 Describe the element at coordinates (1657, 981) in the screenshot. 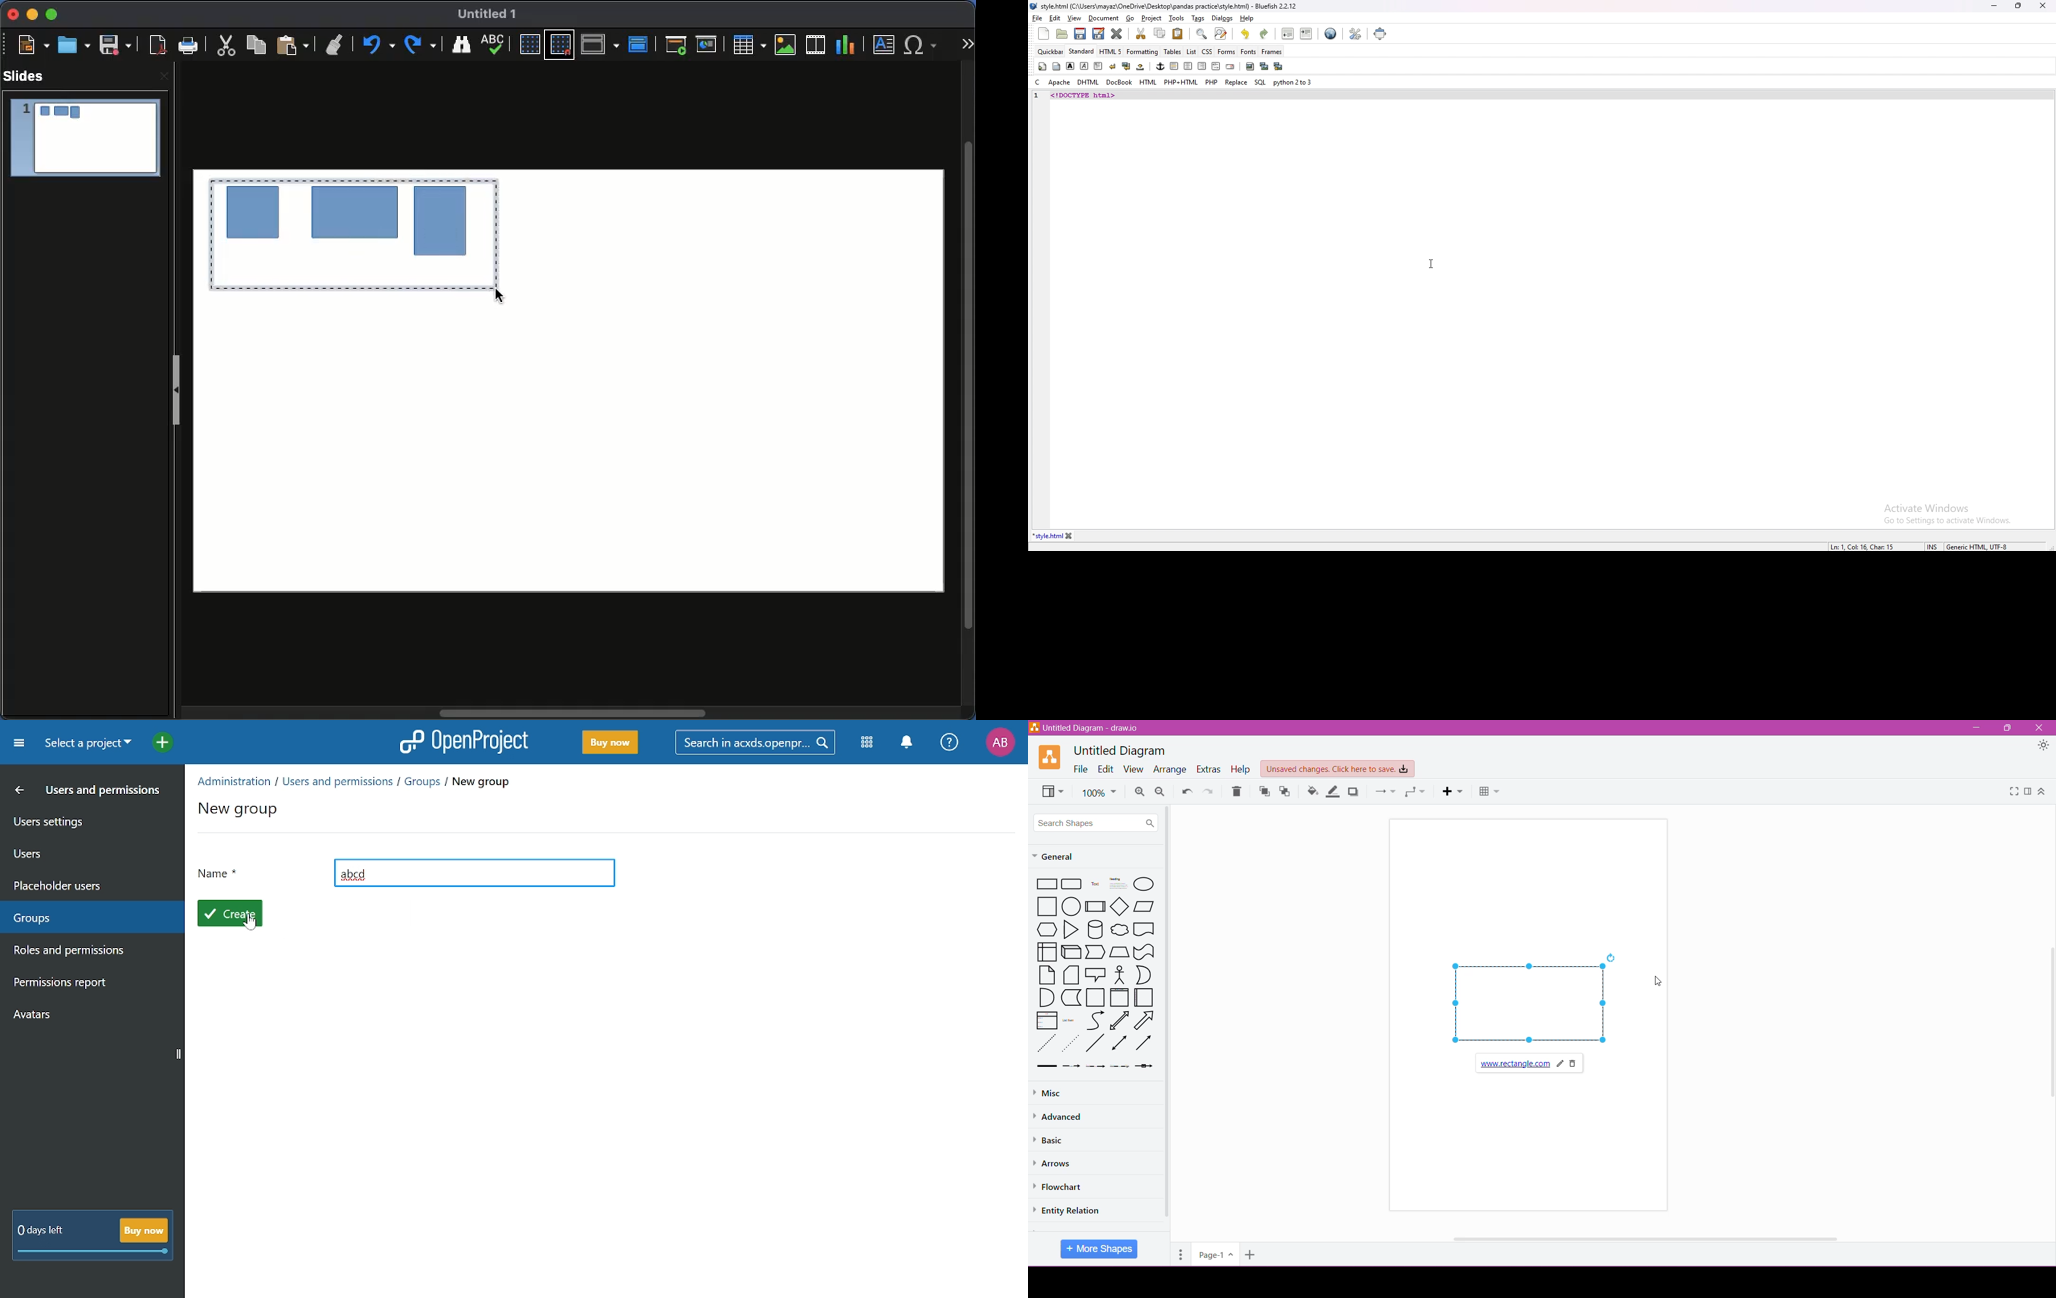

I see `Cursor` at that location.